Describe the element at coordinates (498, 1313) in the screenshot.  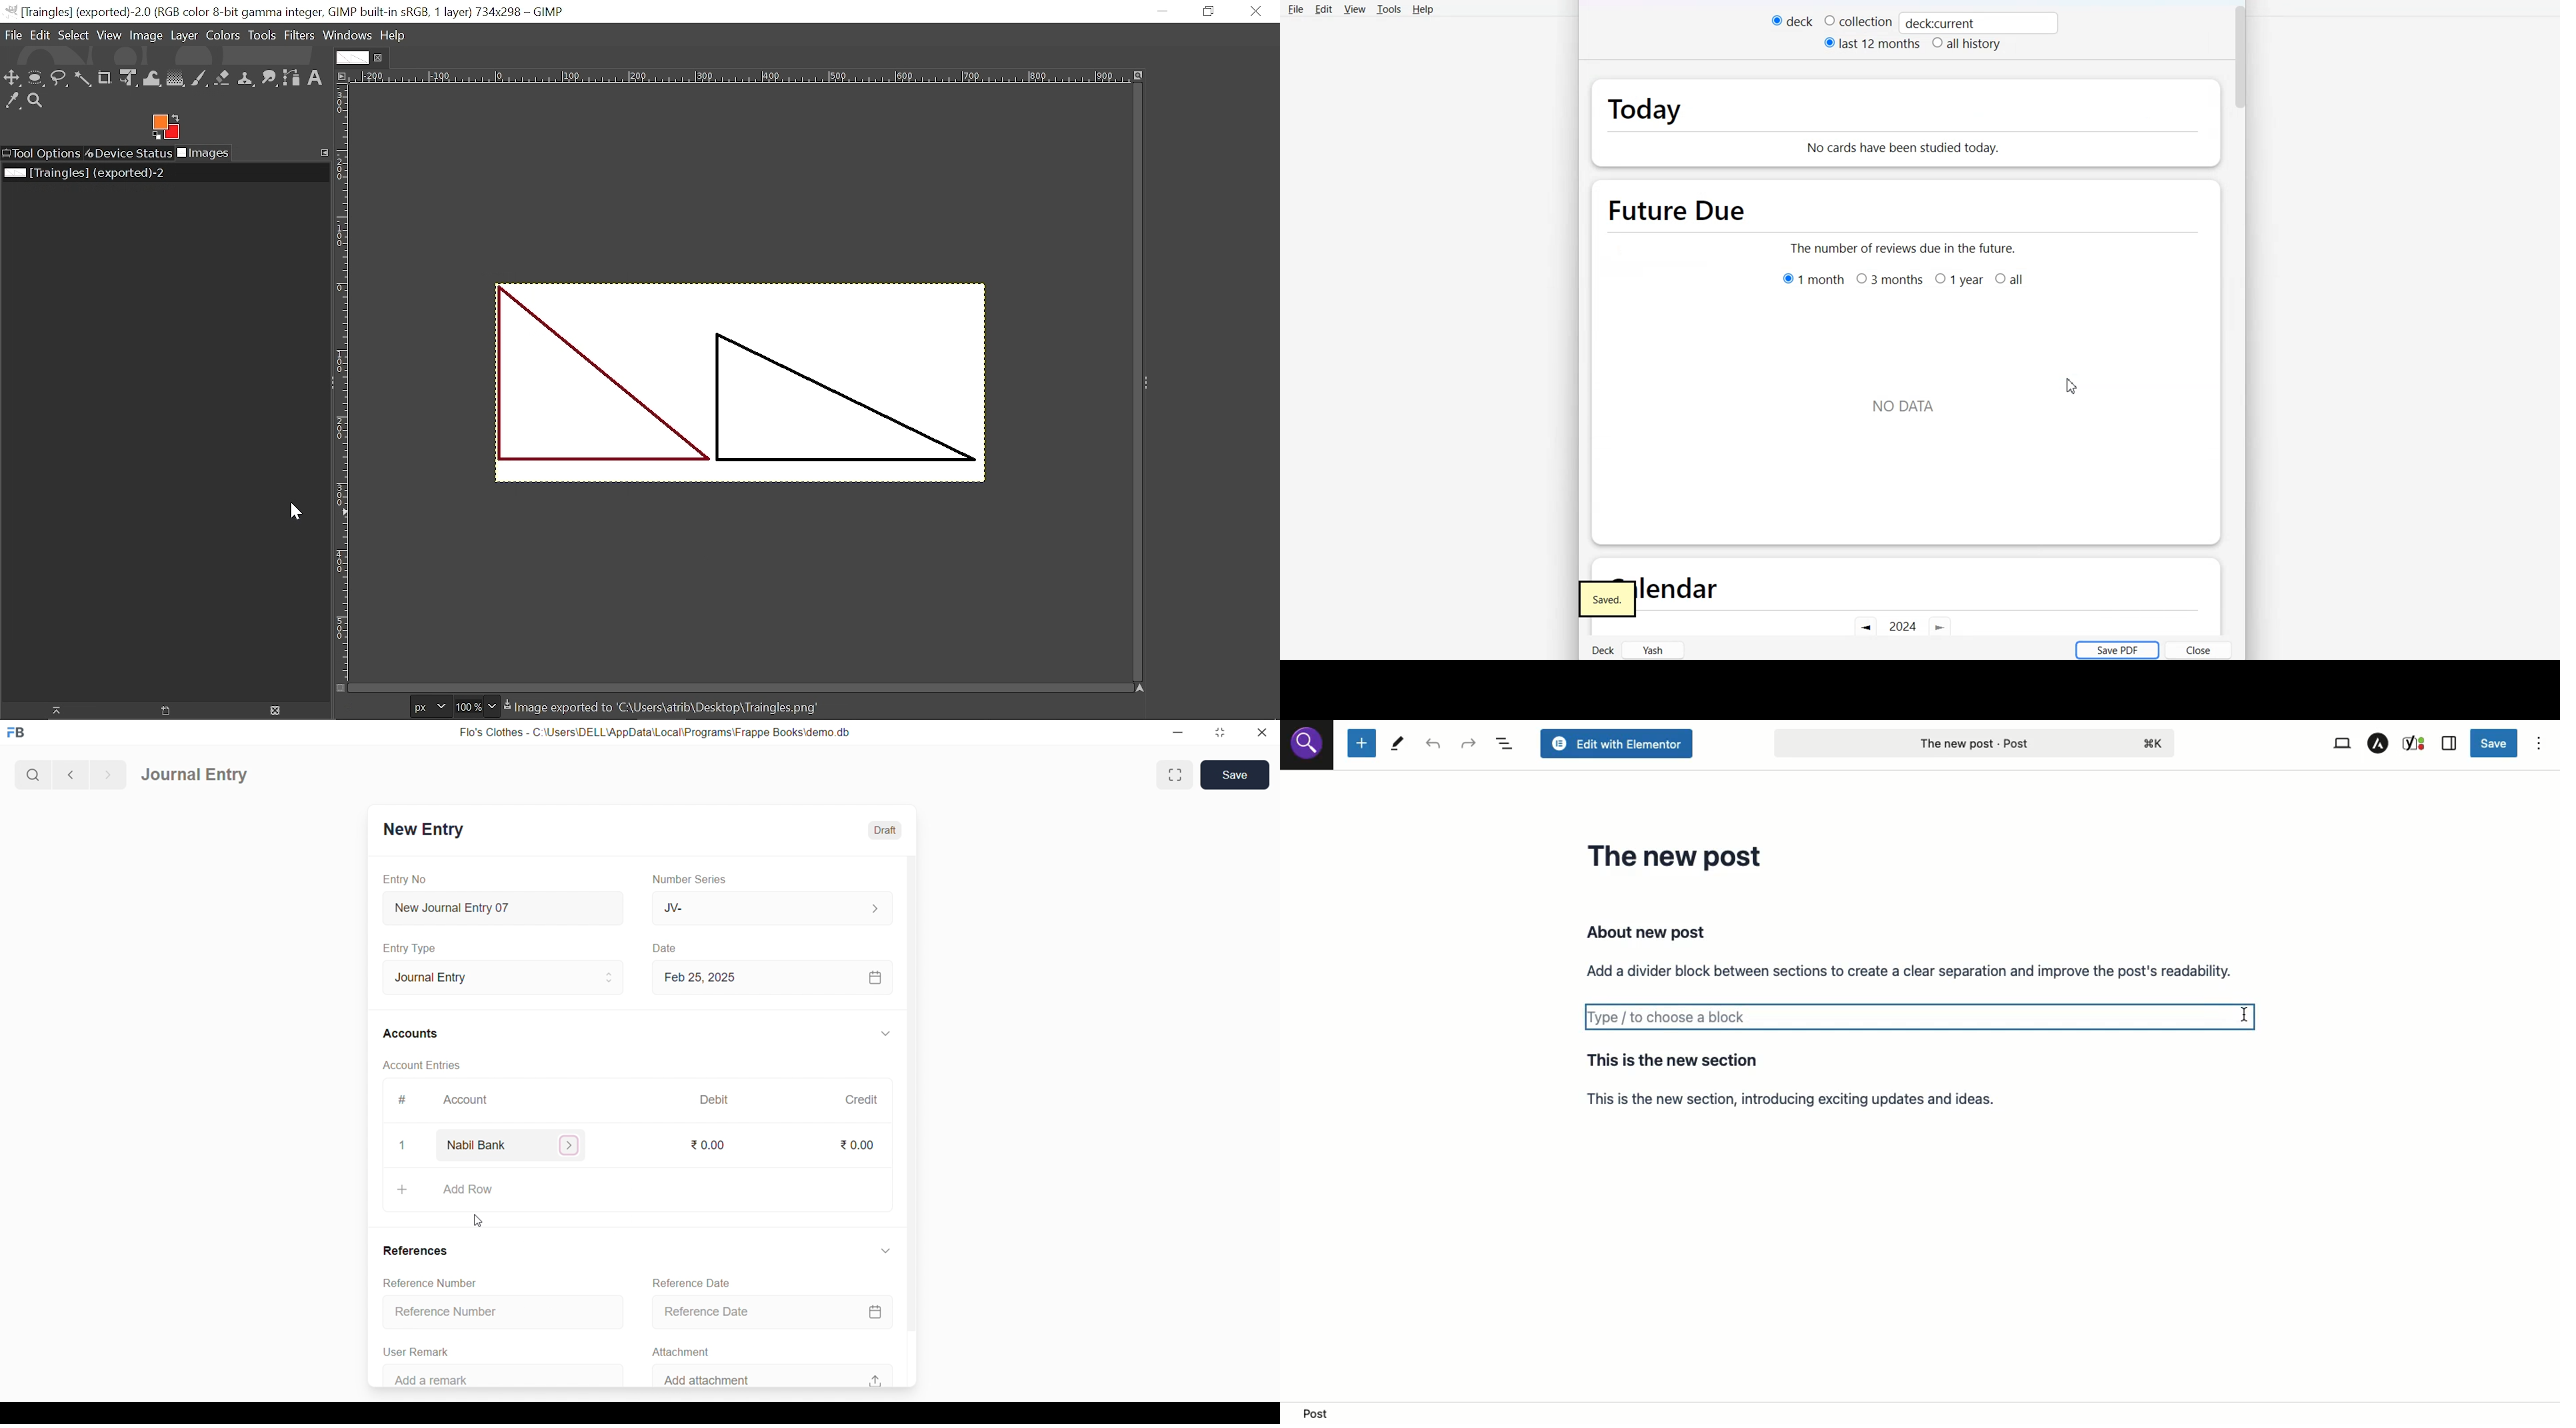
I see `Reference Number` at that location.